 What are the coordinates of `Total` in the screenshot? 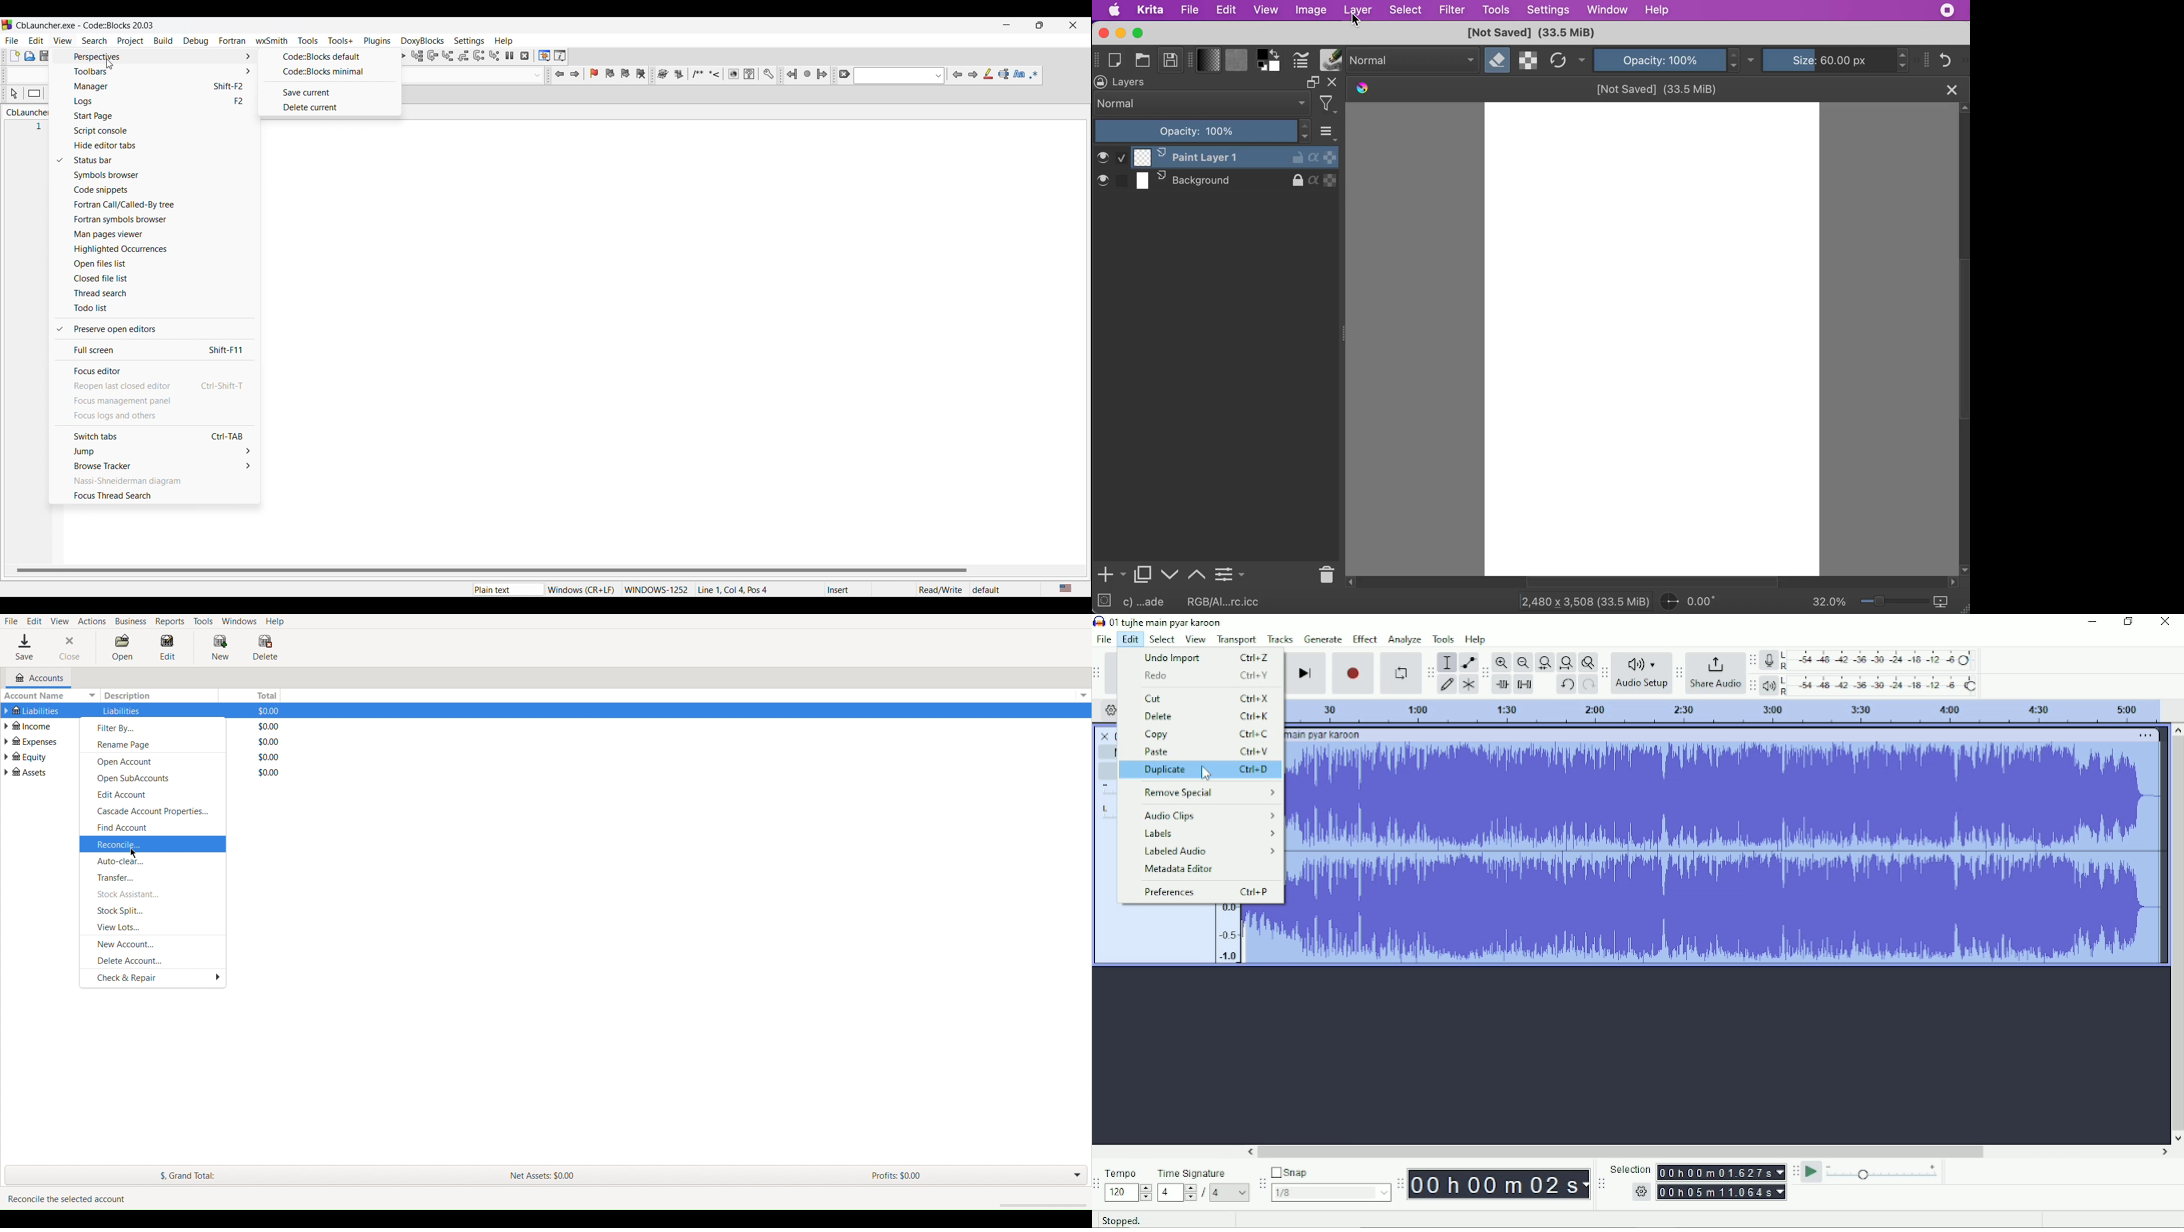 It's located at (272, 773).